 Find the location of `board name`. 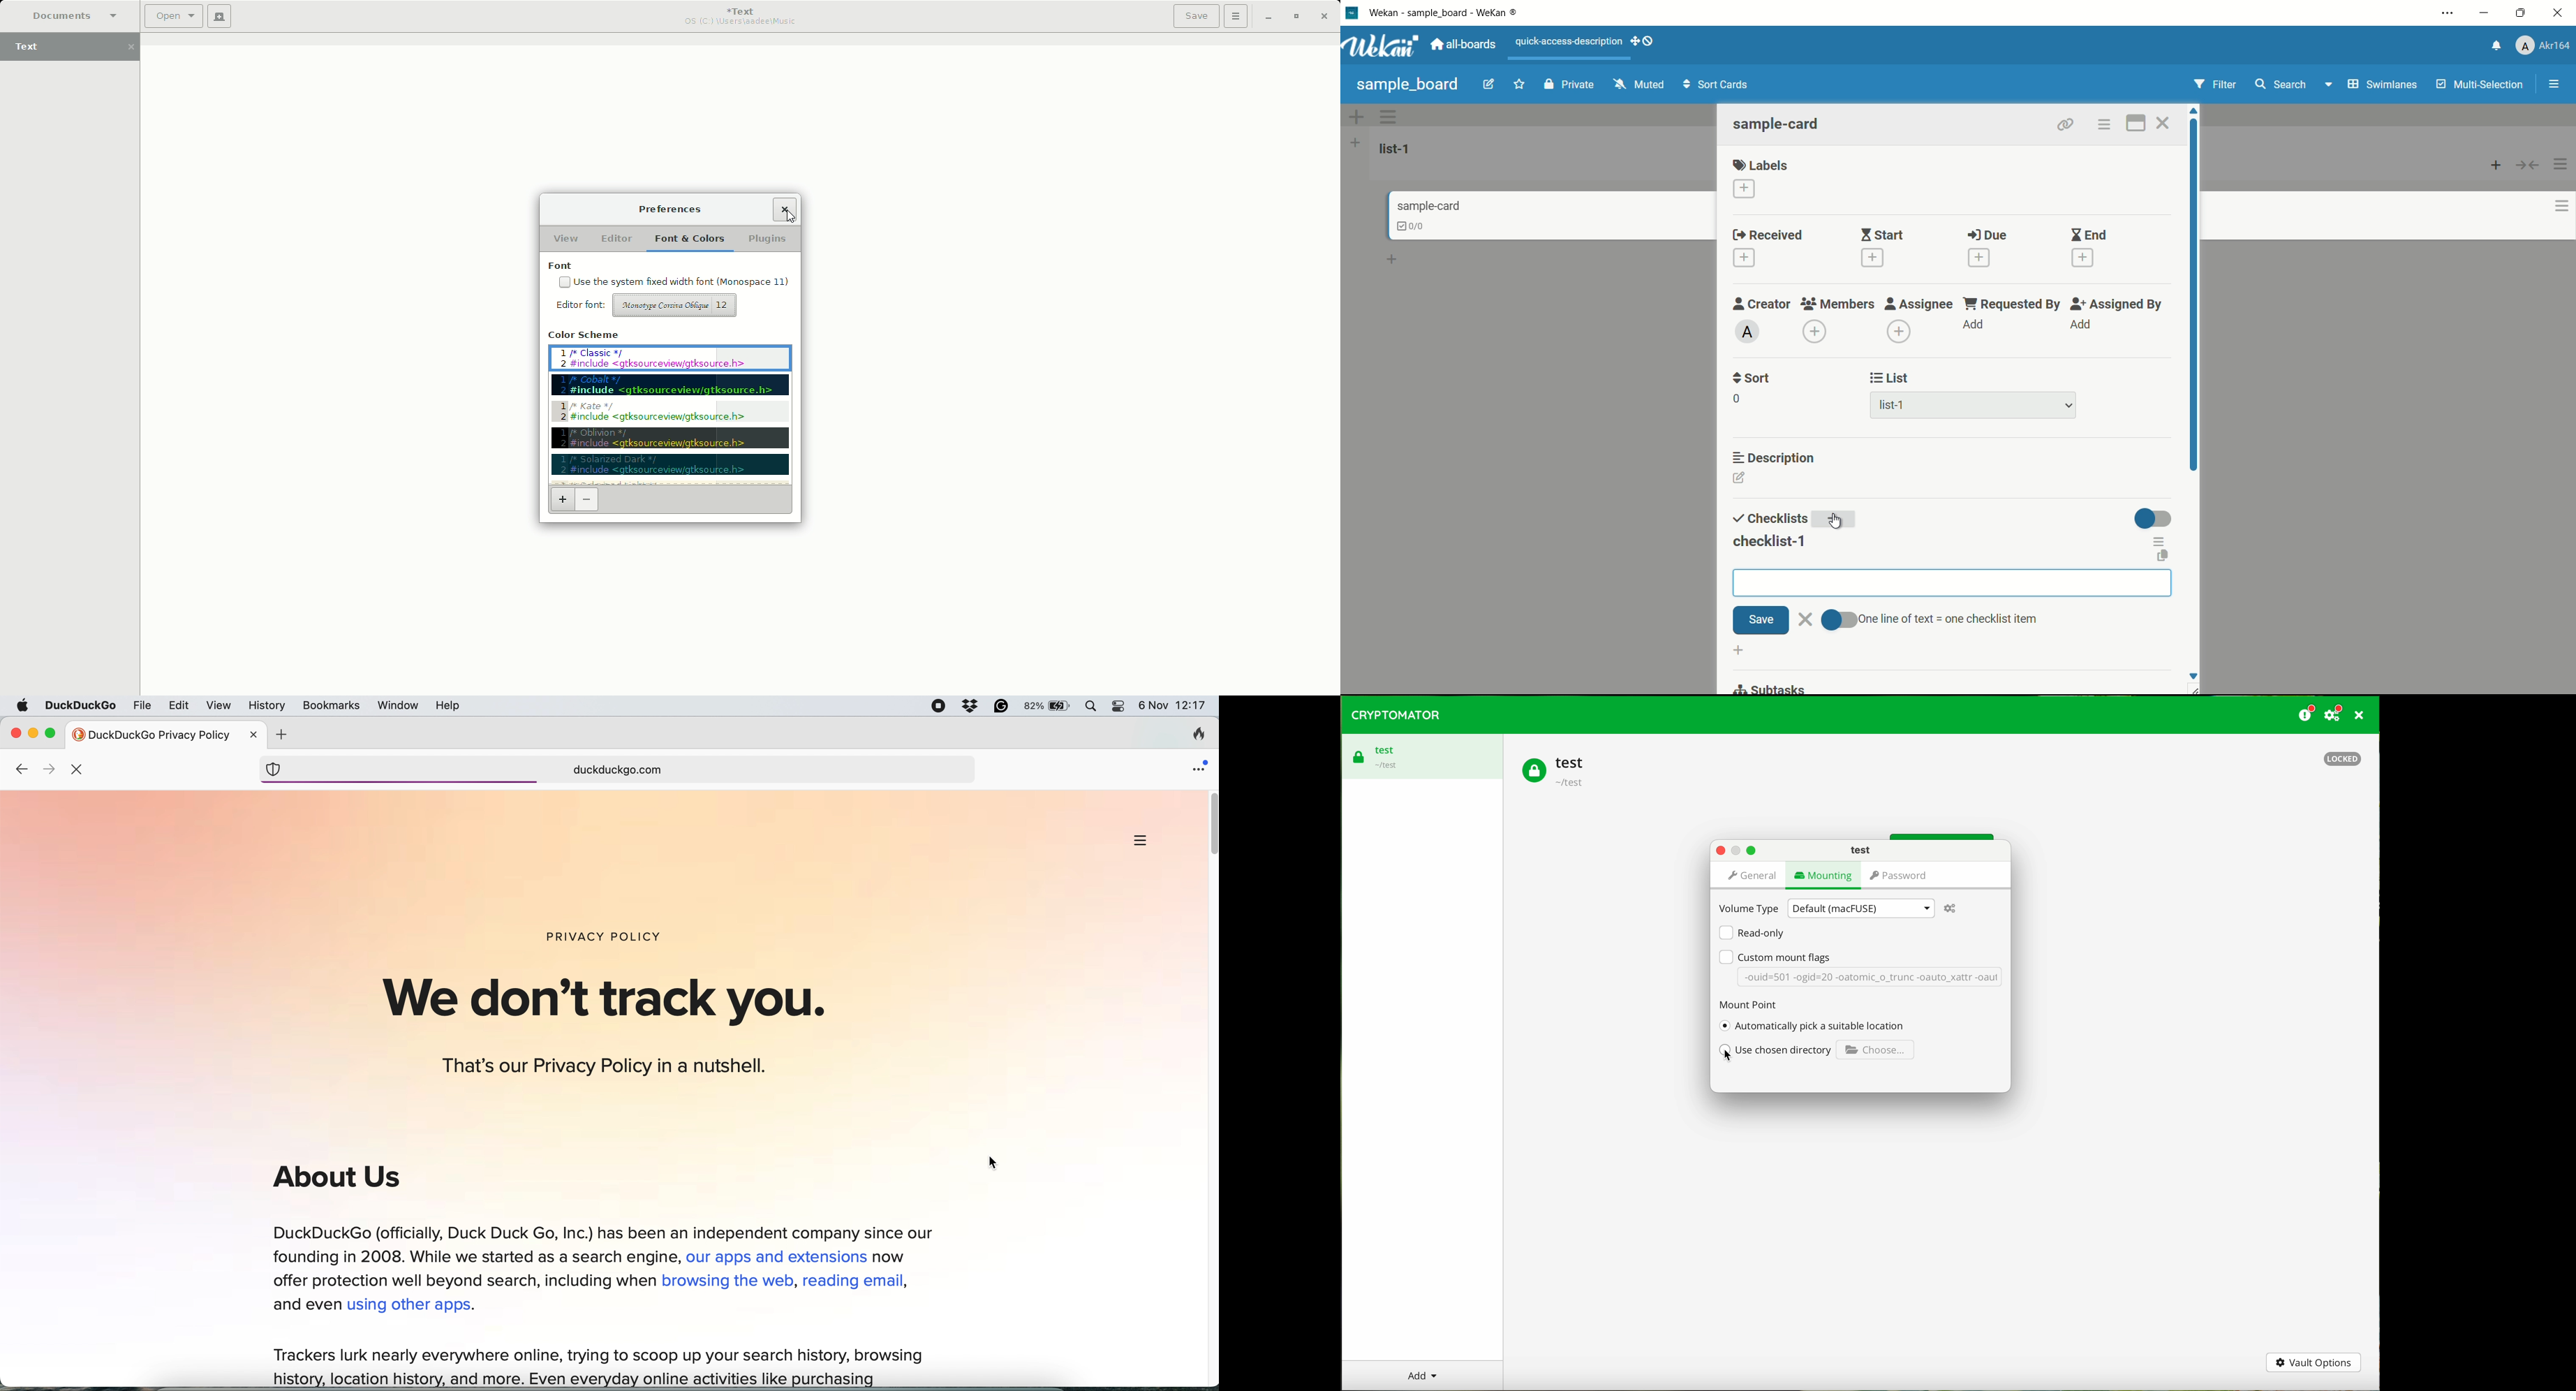

board name is located at coordinates (1407, 84).